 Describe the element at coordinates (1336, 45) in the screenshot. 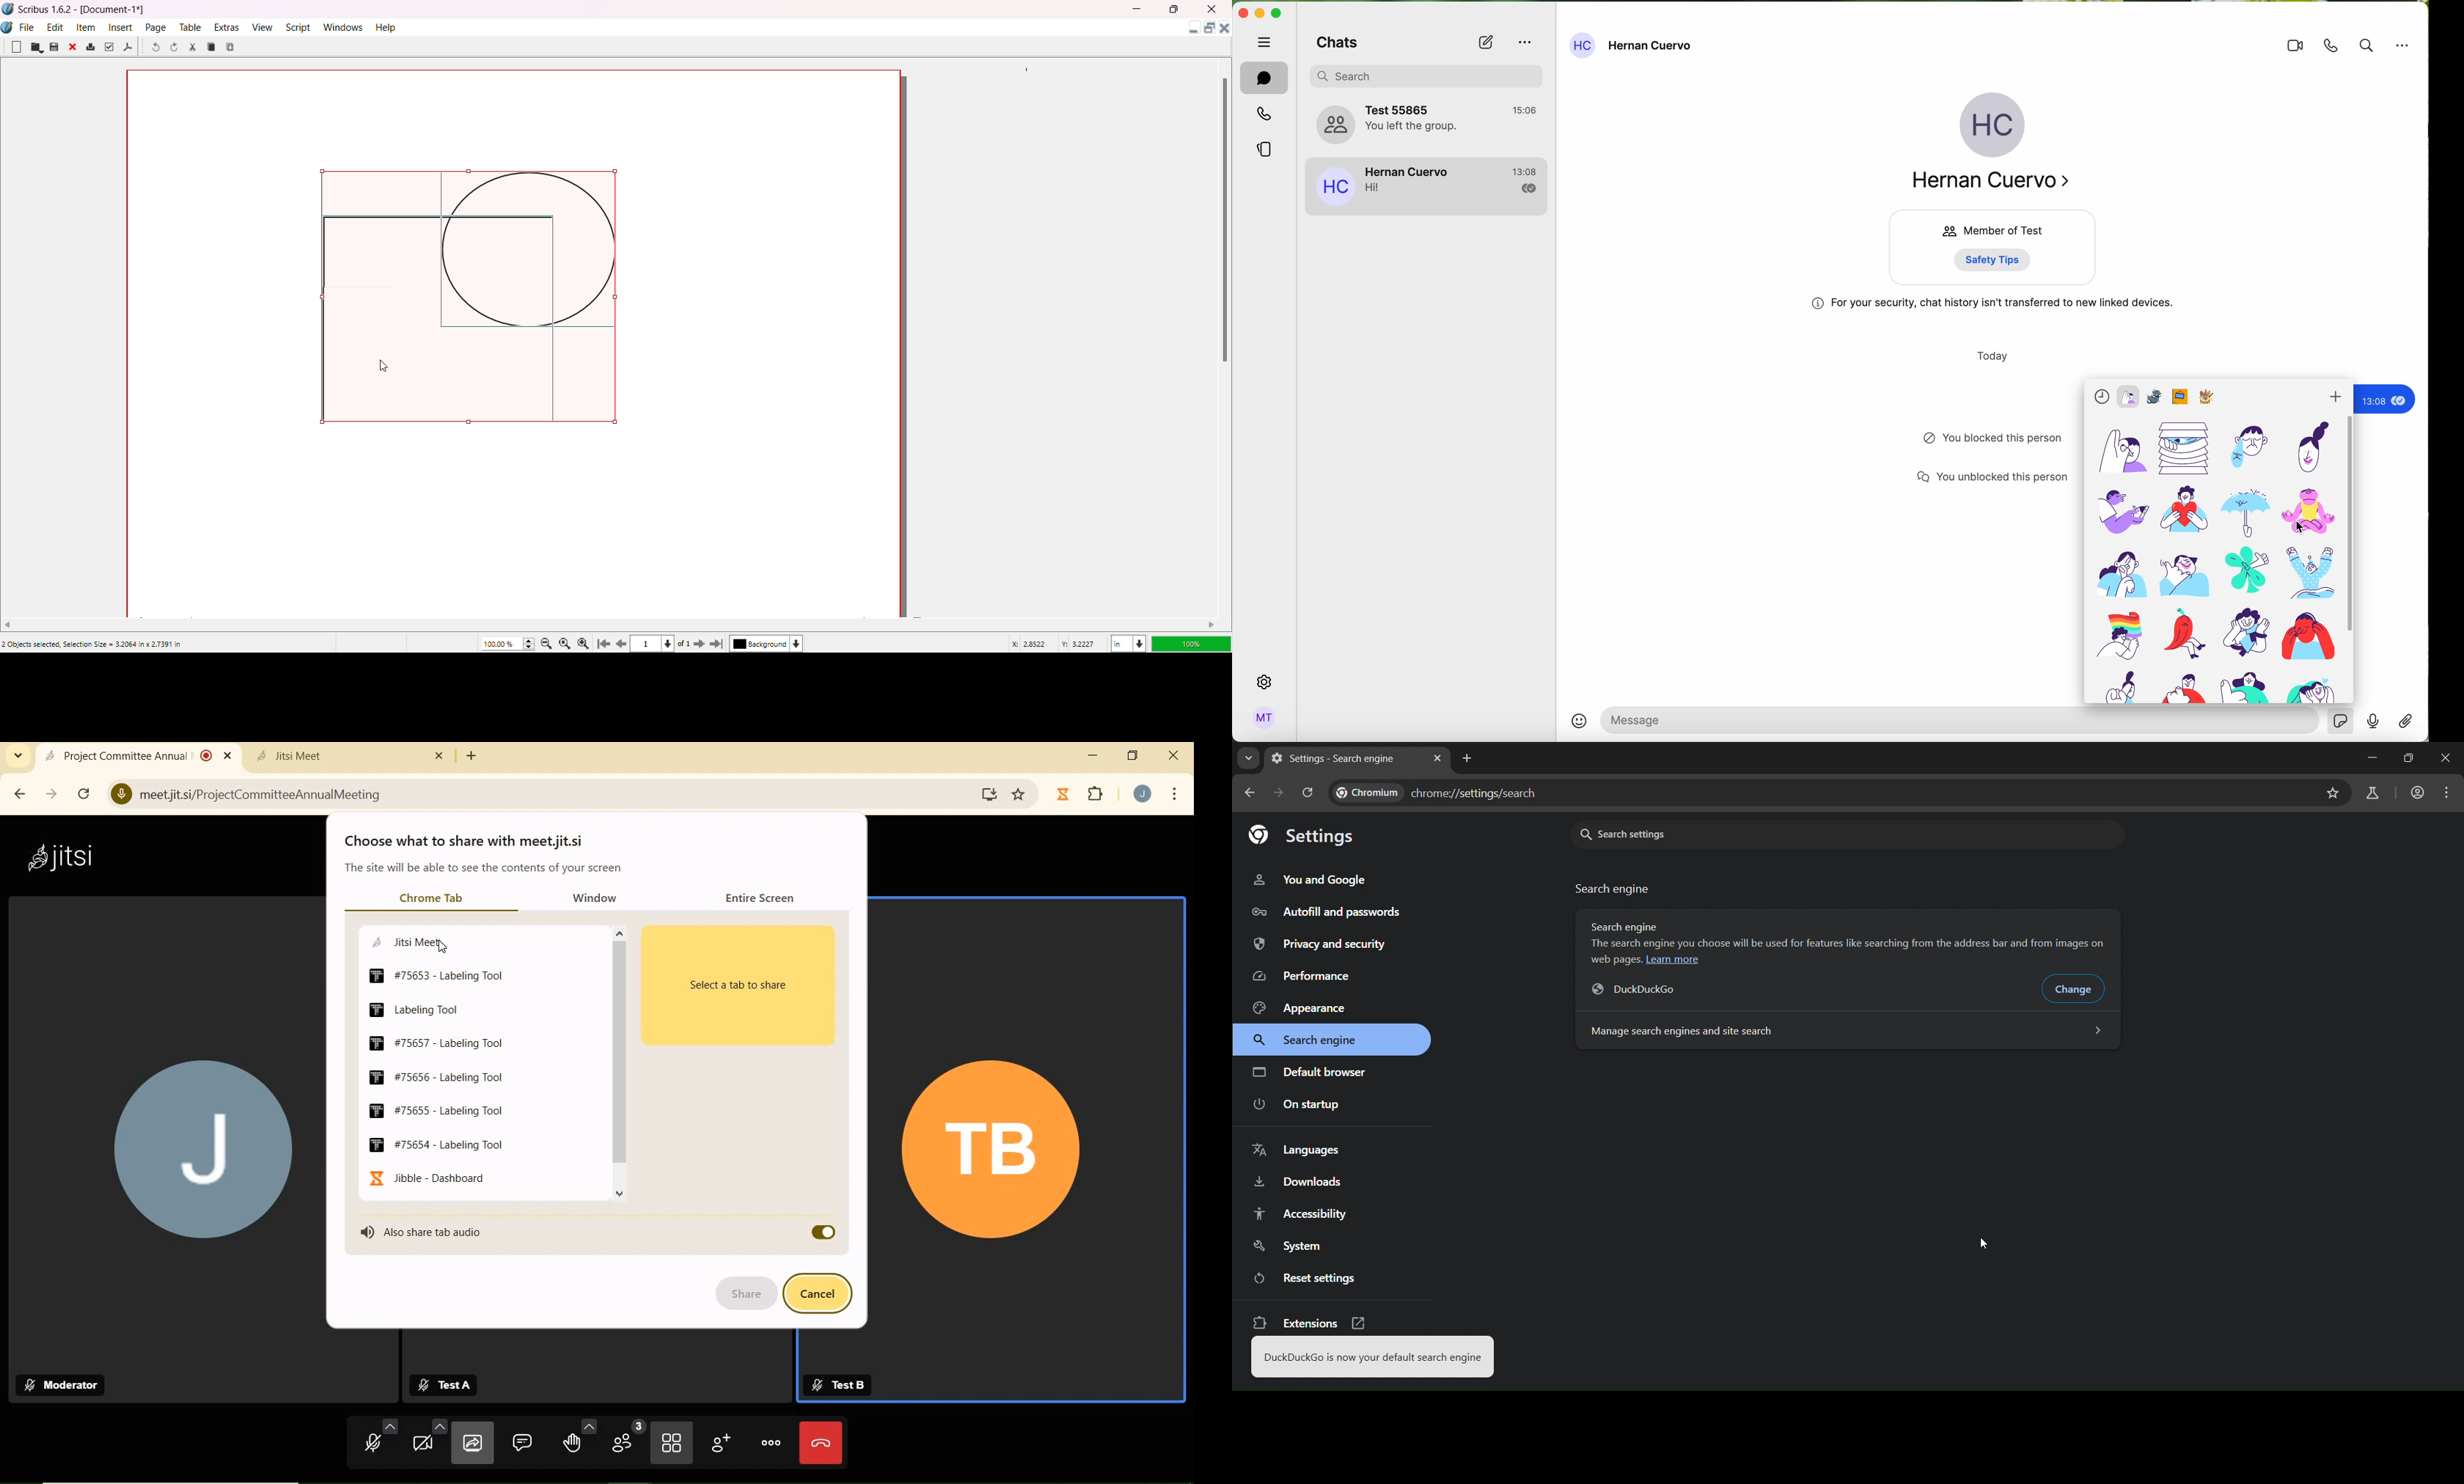

I see `chats` at that location.